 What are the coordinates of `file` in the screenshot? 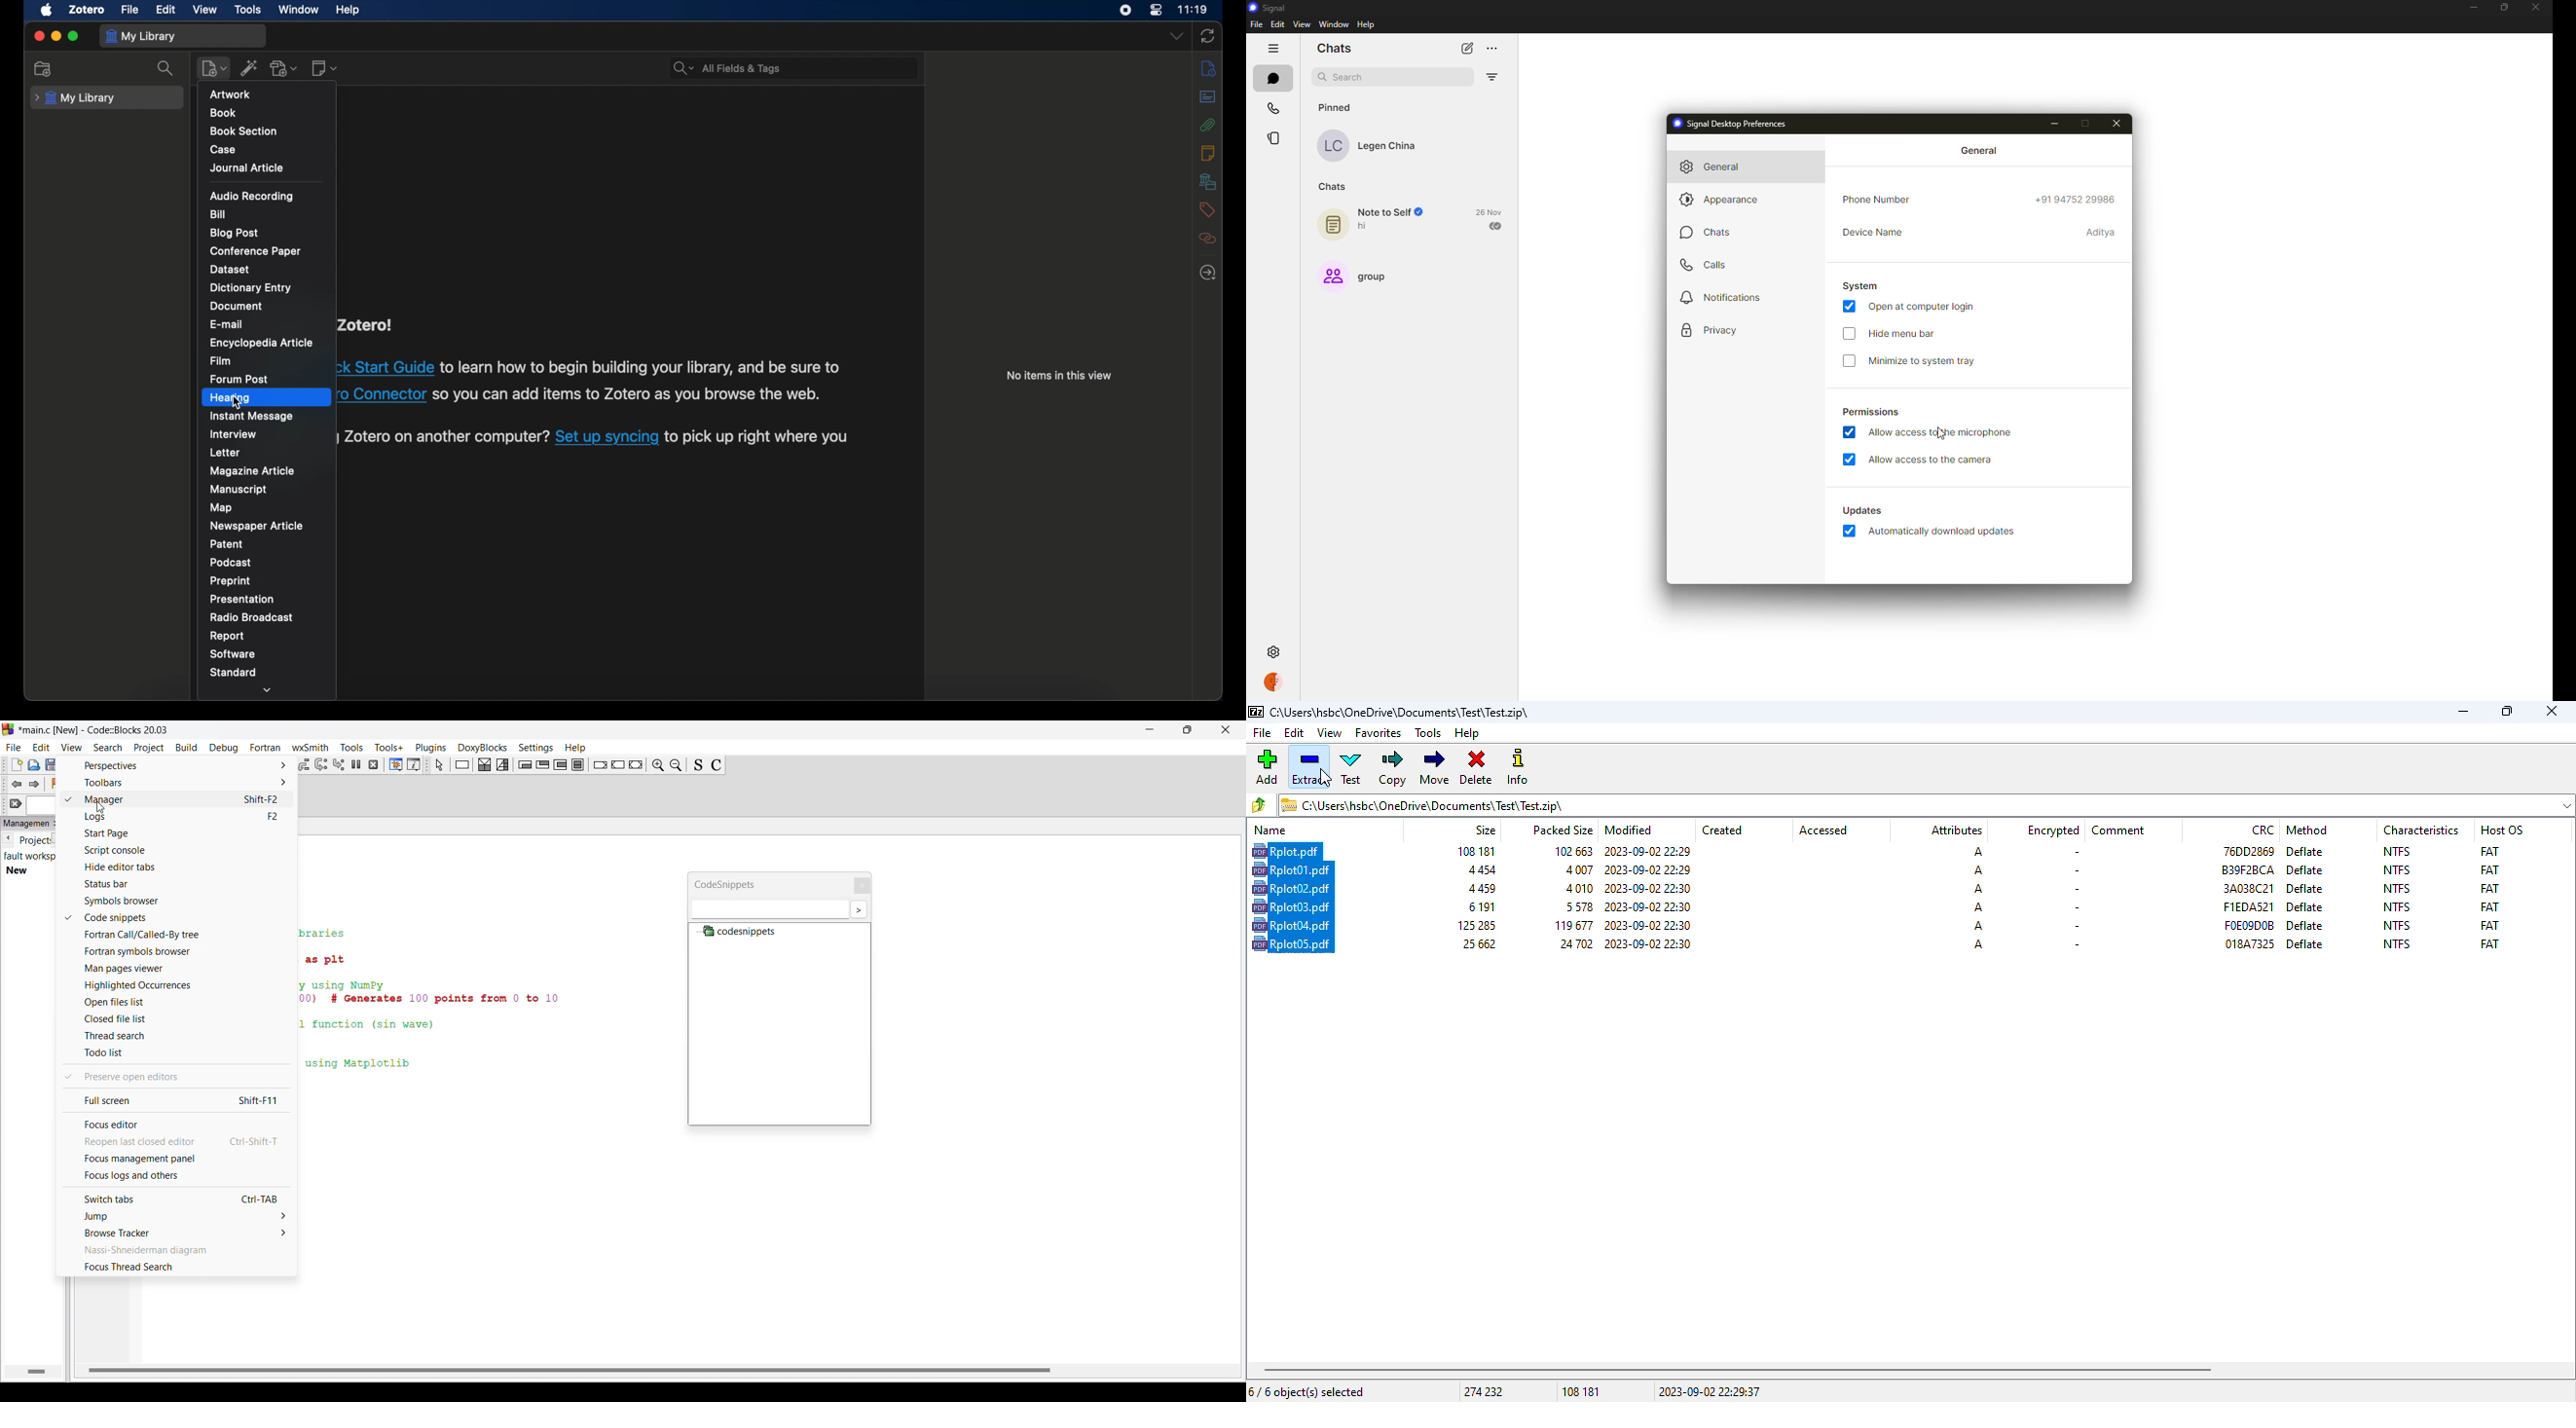 It's located at (1291, 942).